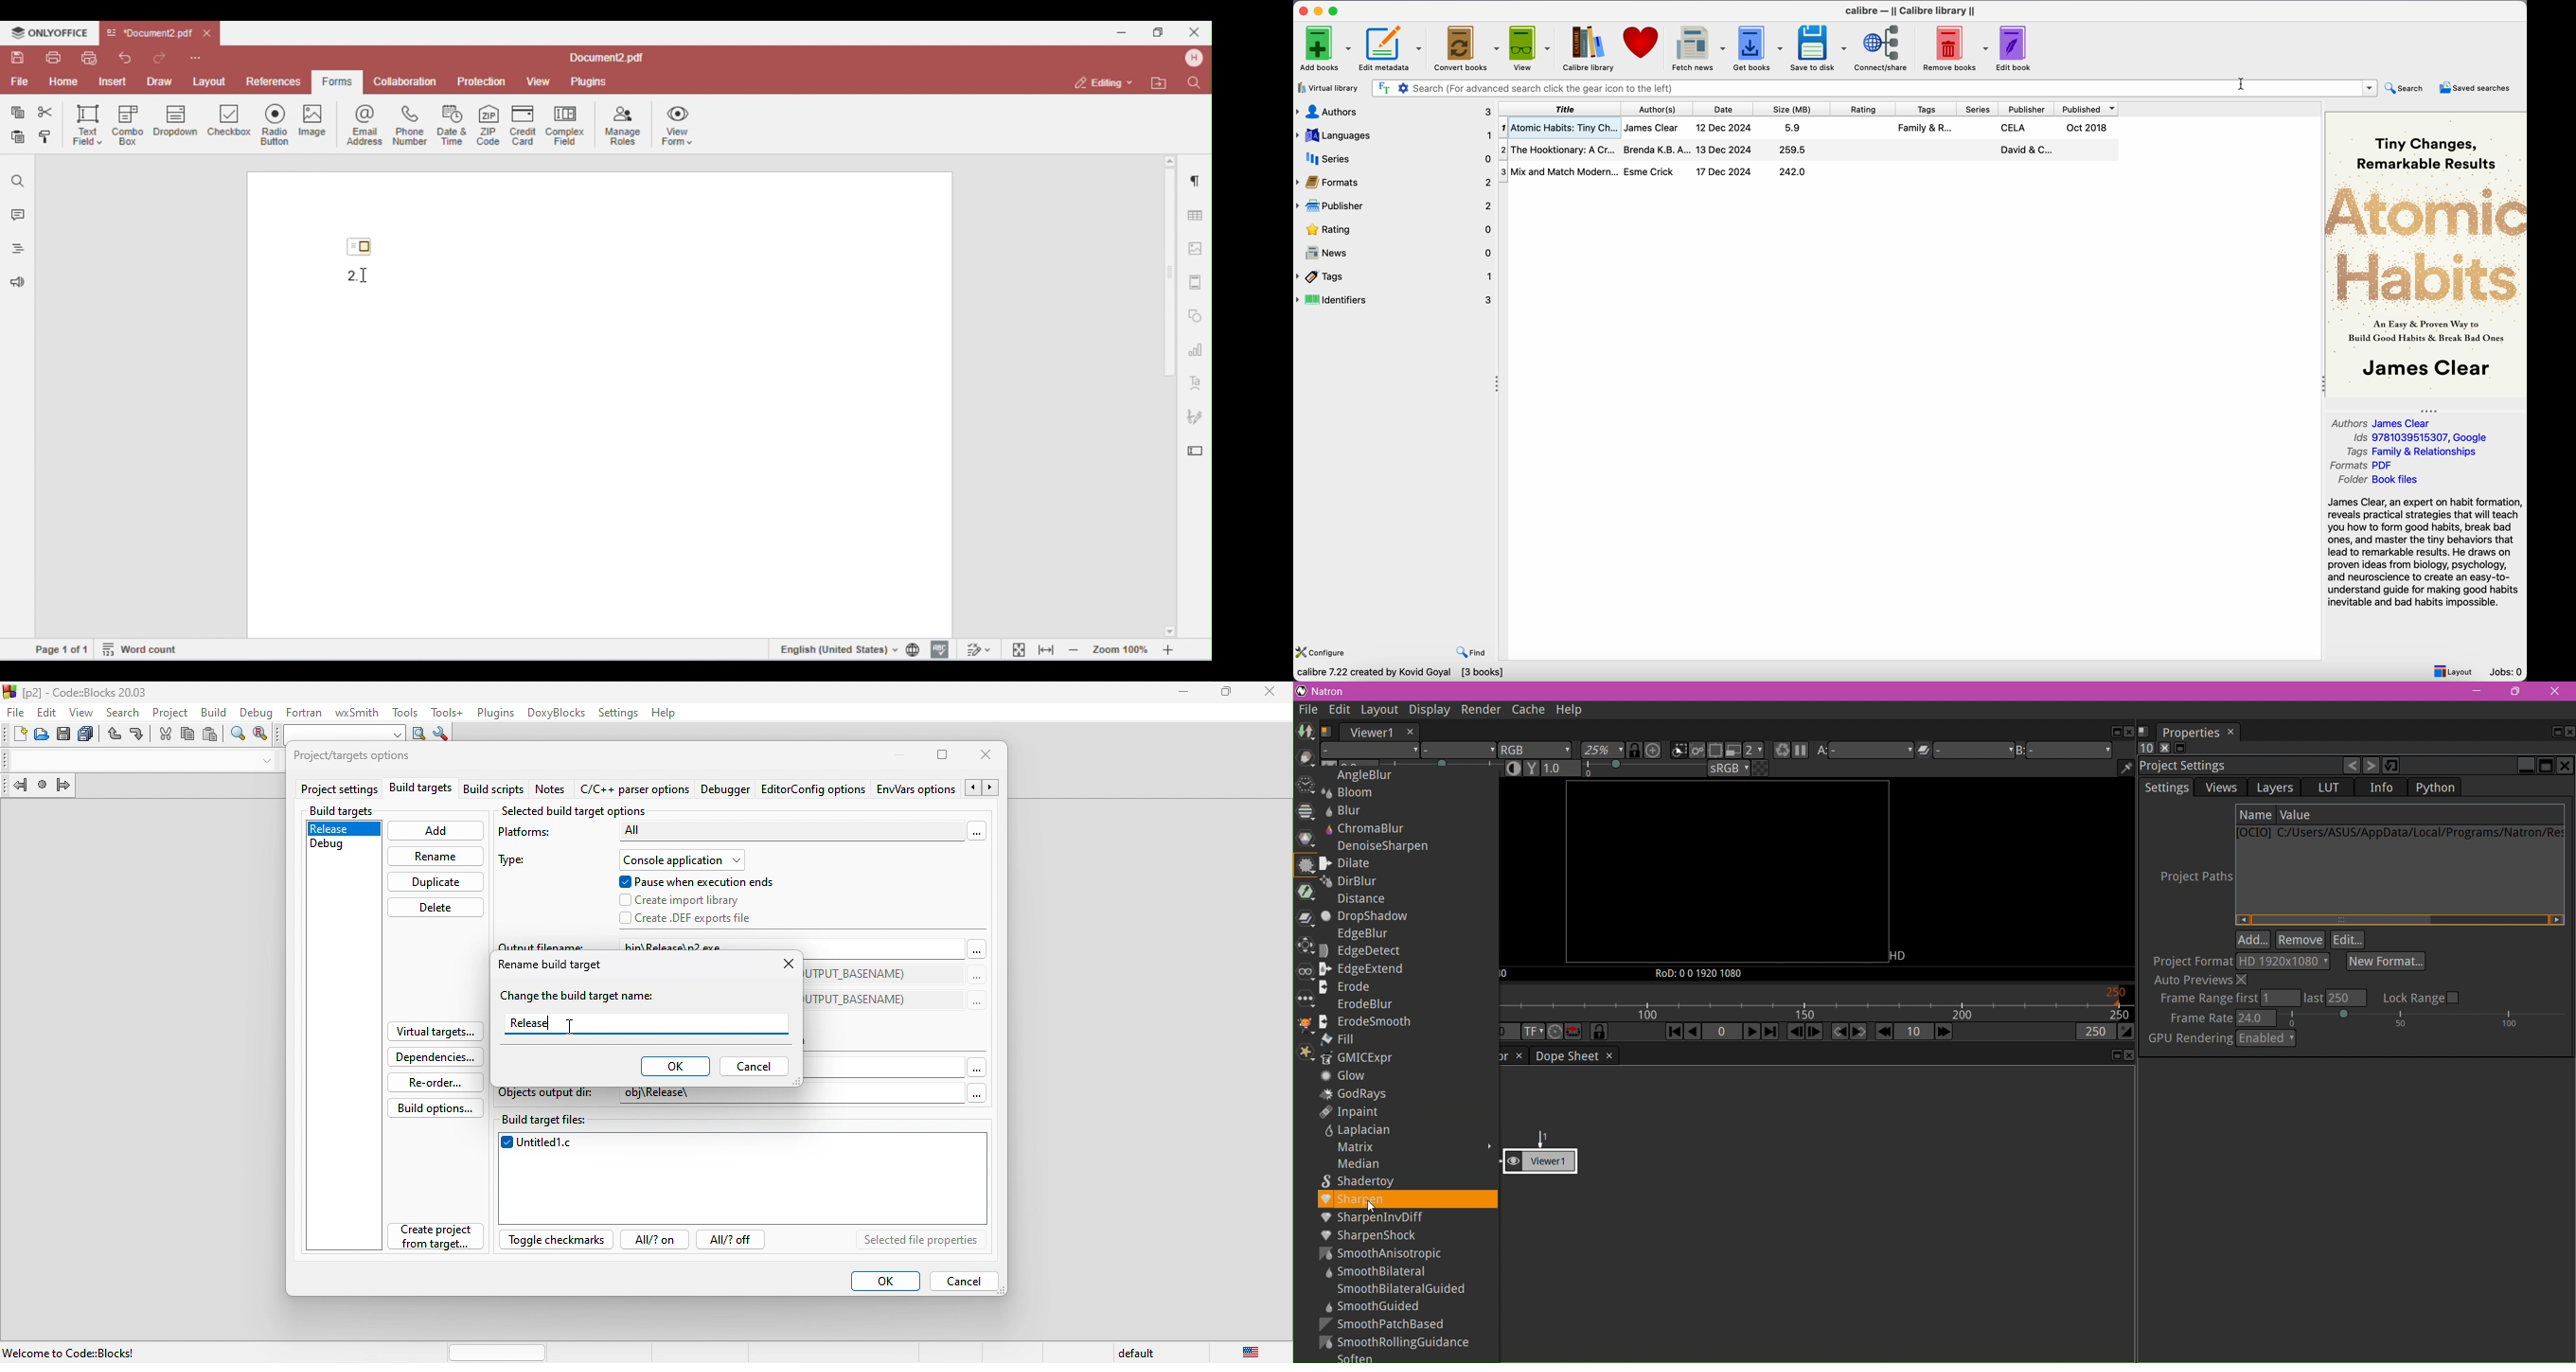 The width and height of the screenshot is (2576, 1372). I want to click on James Clear, so click(1651, 128).